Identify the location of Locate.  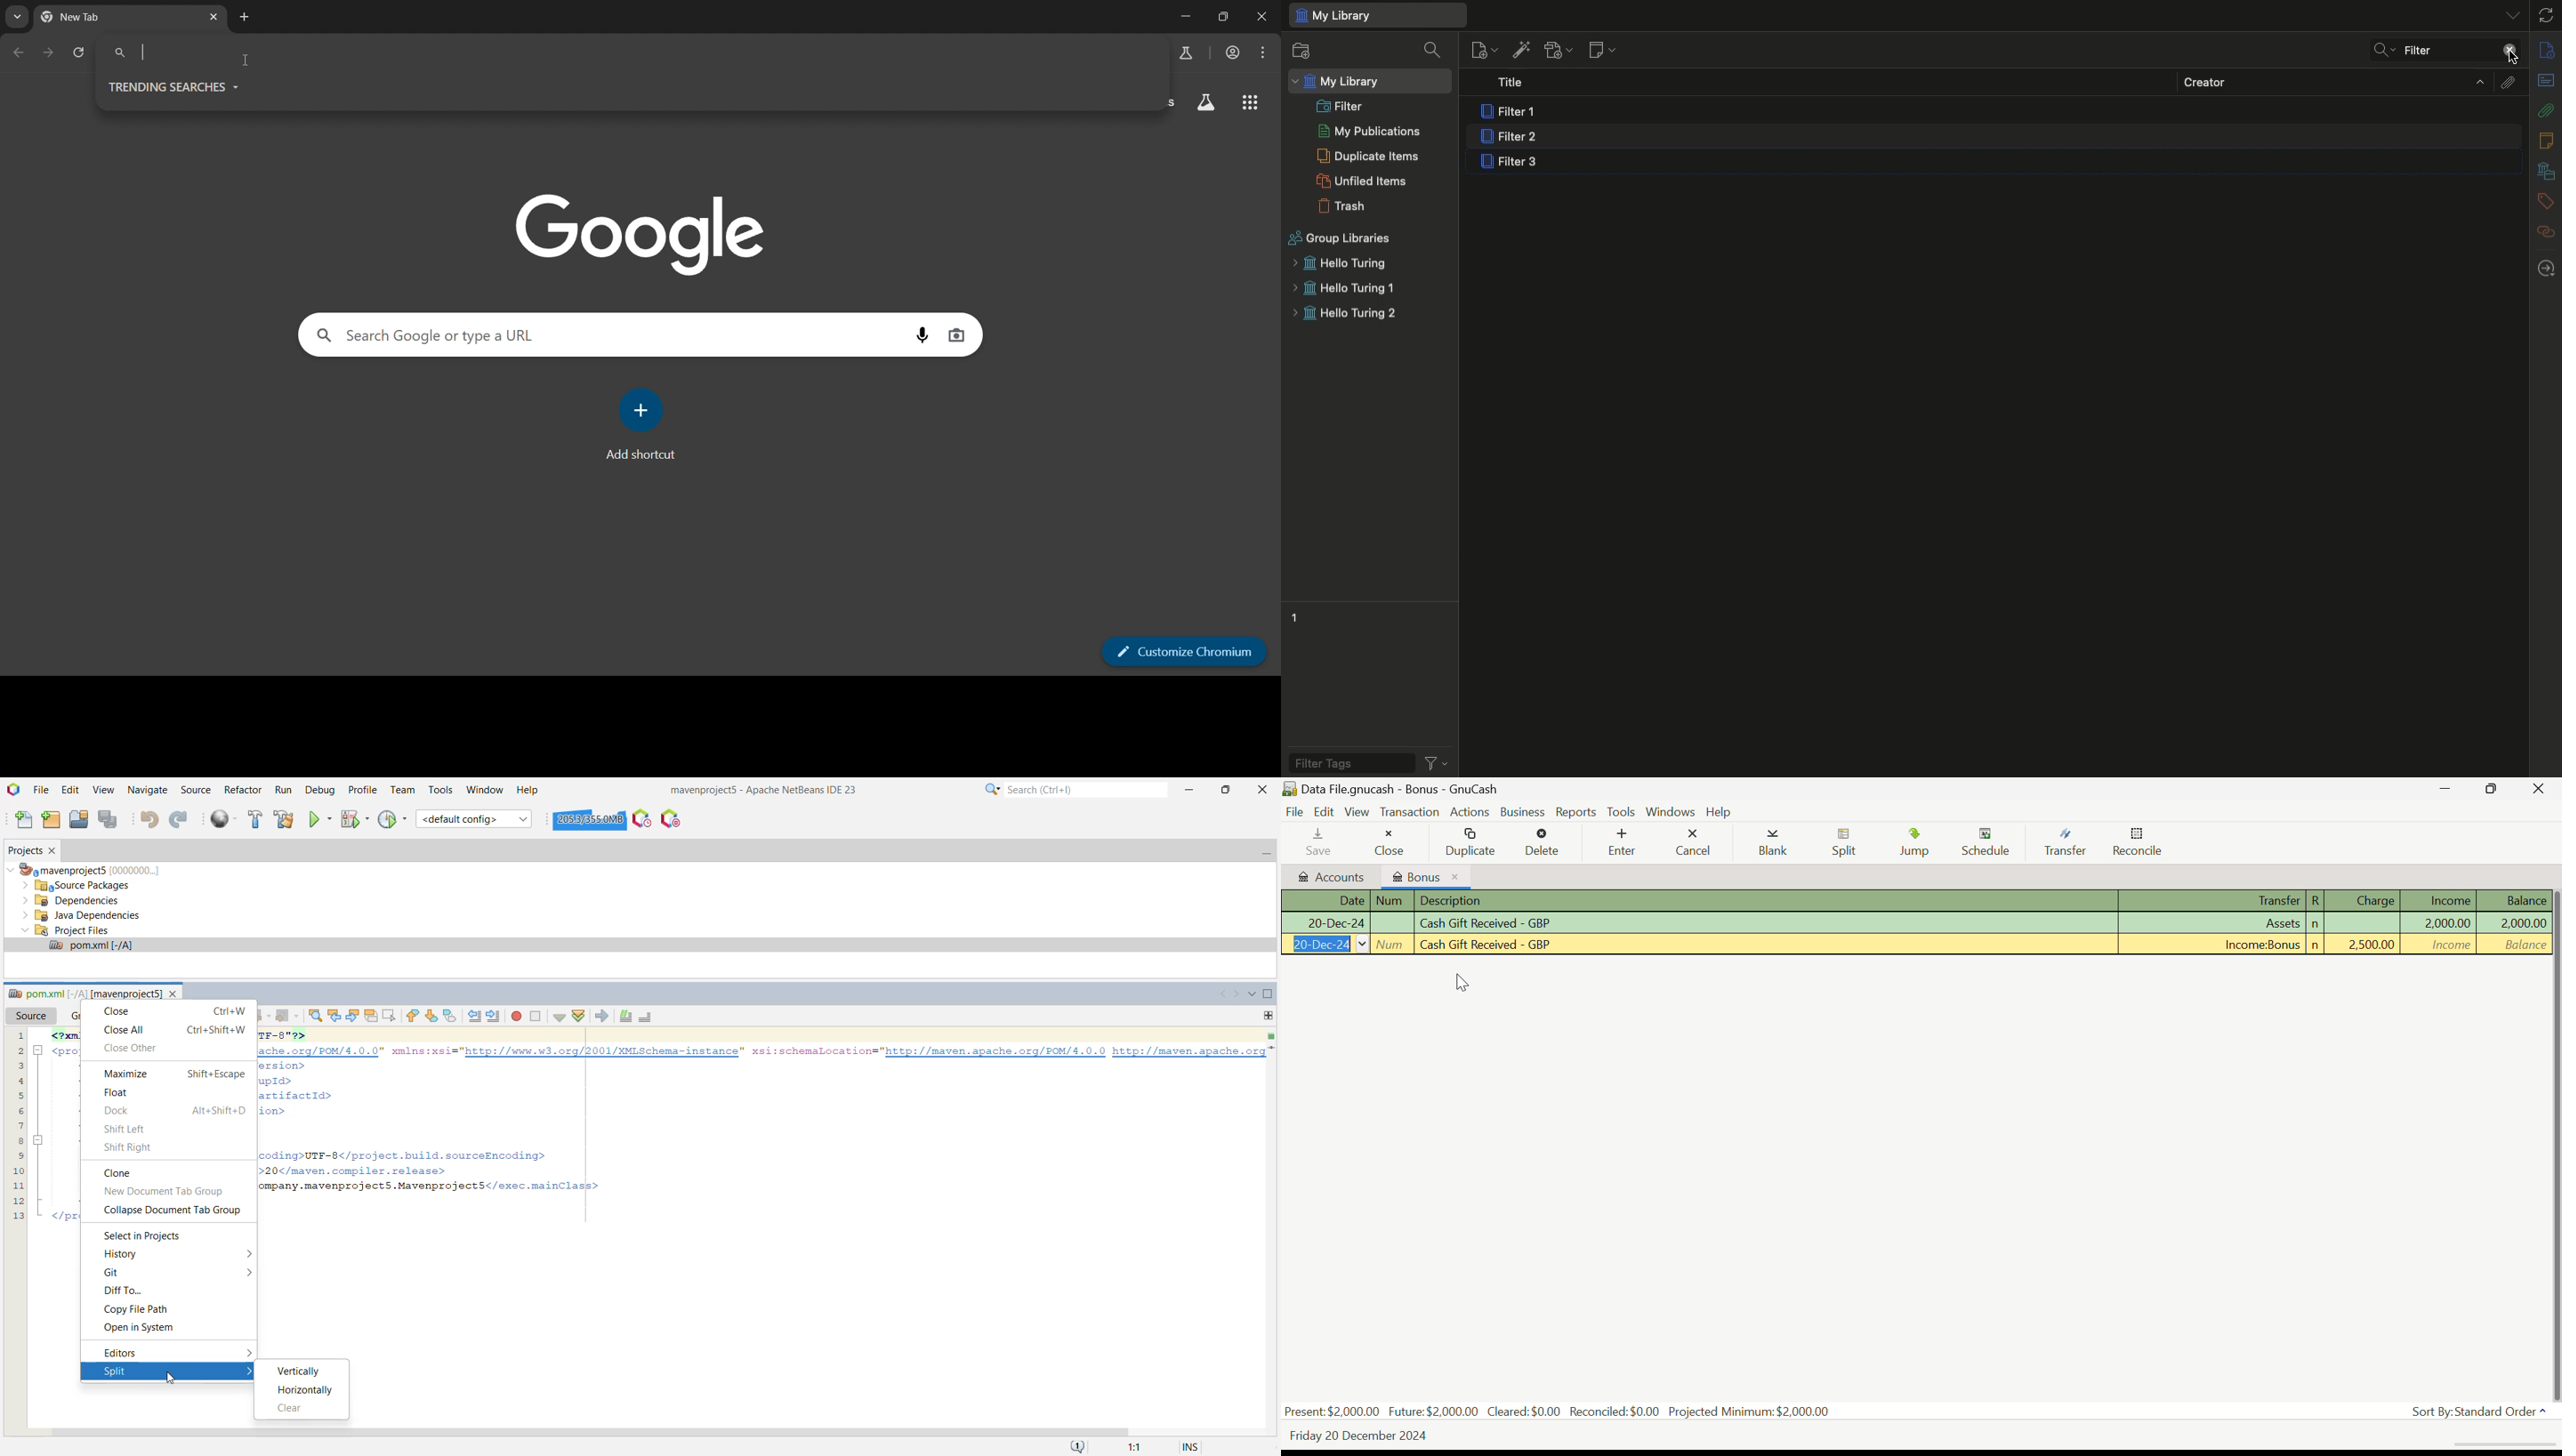
(2546, 269).